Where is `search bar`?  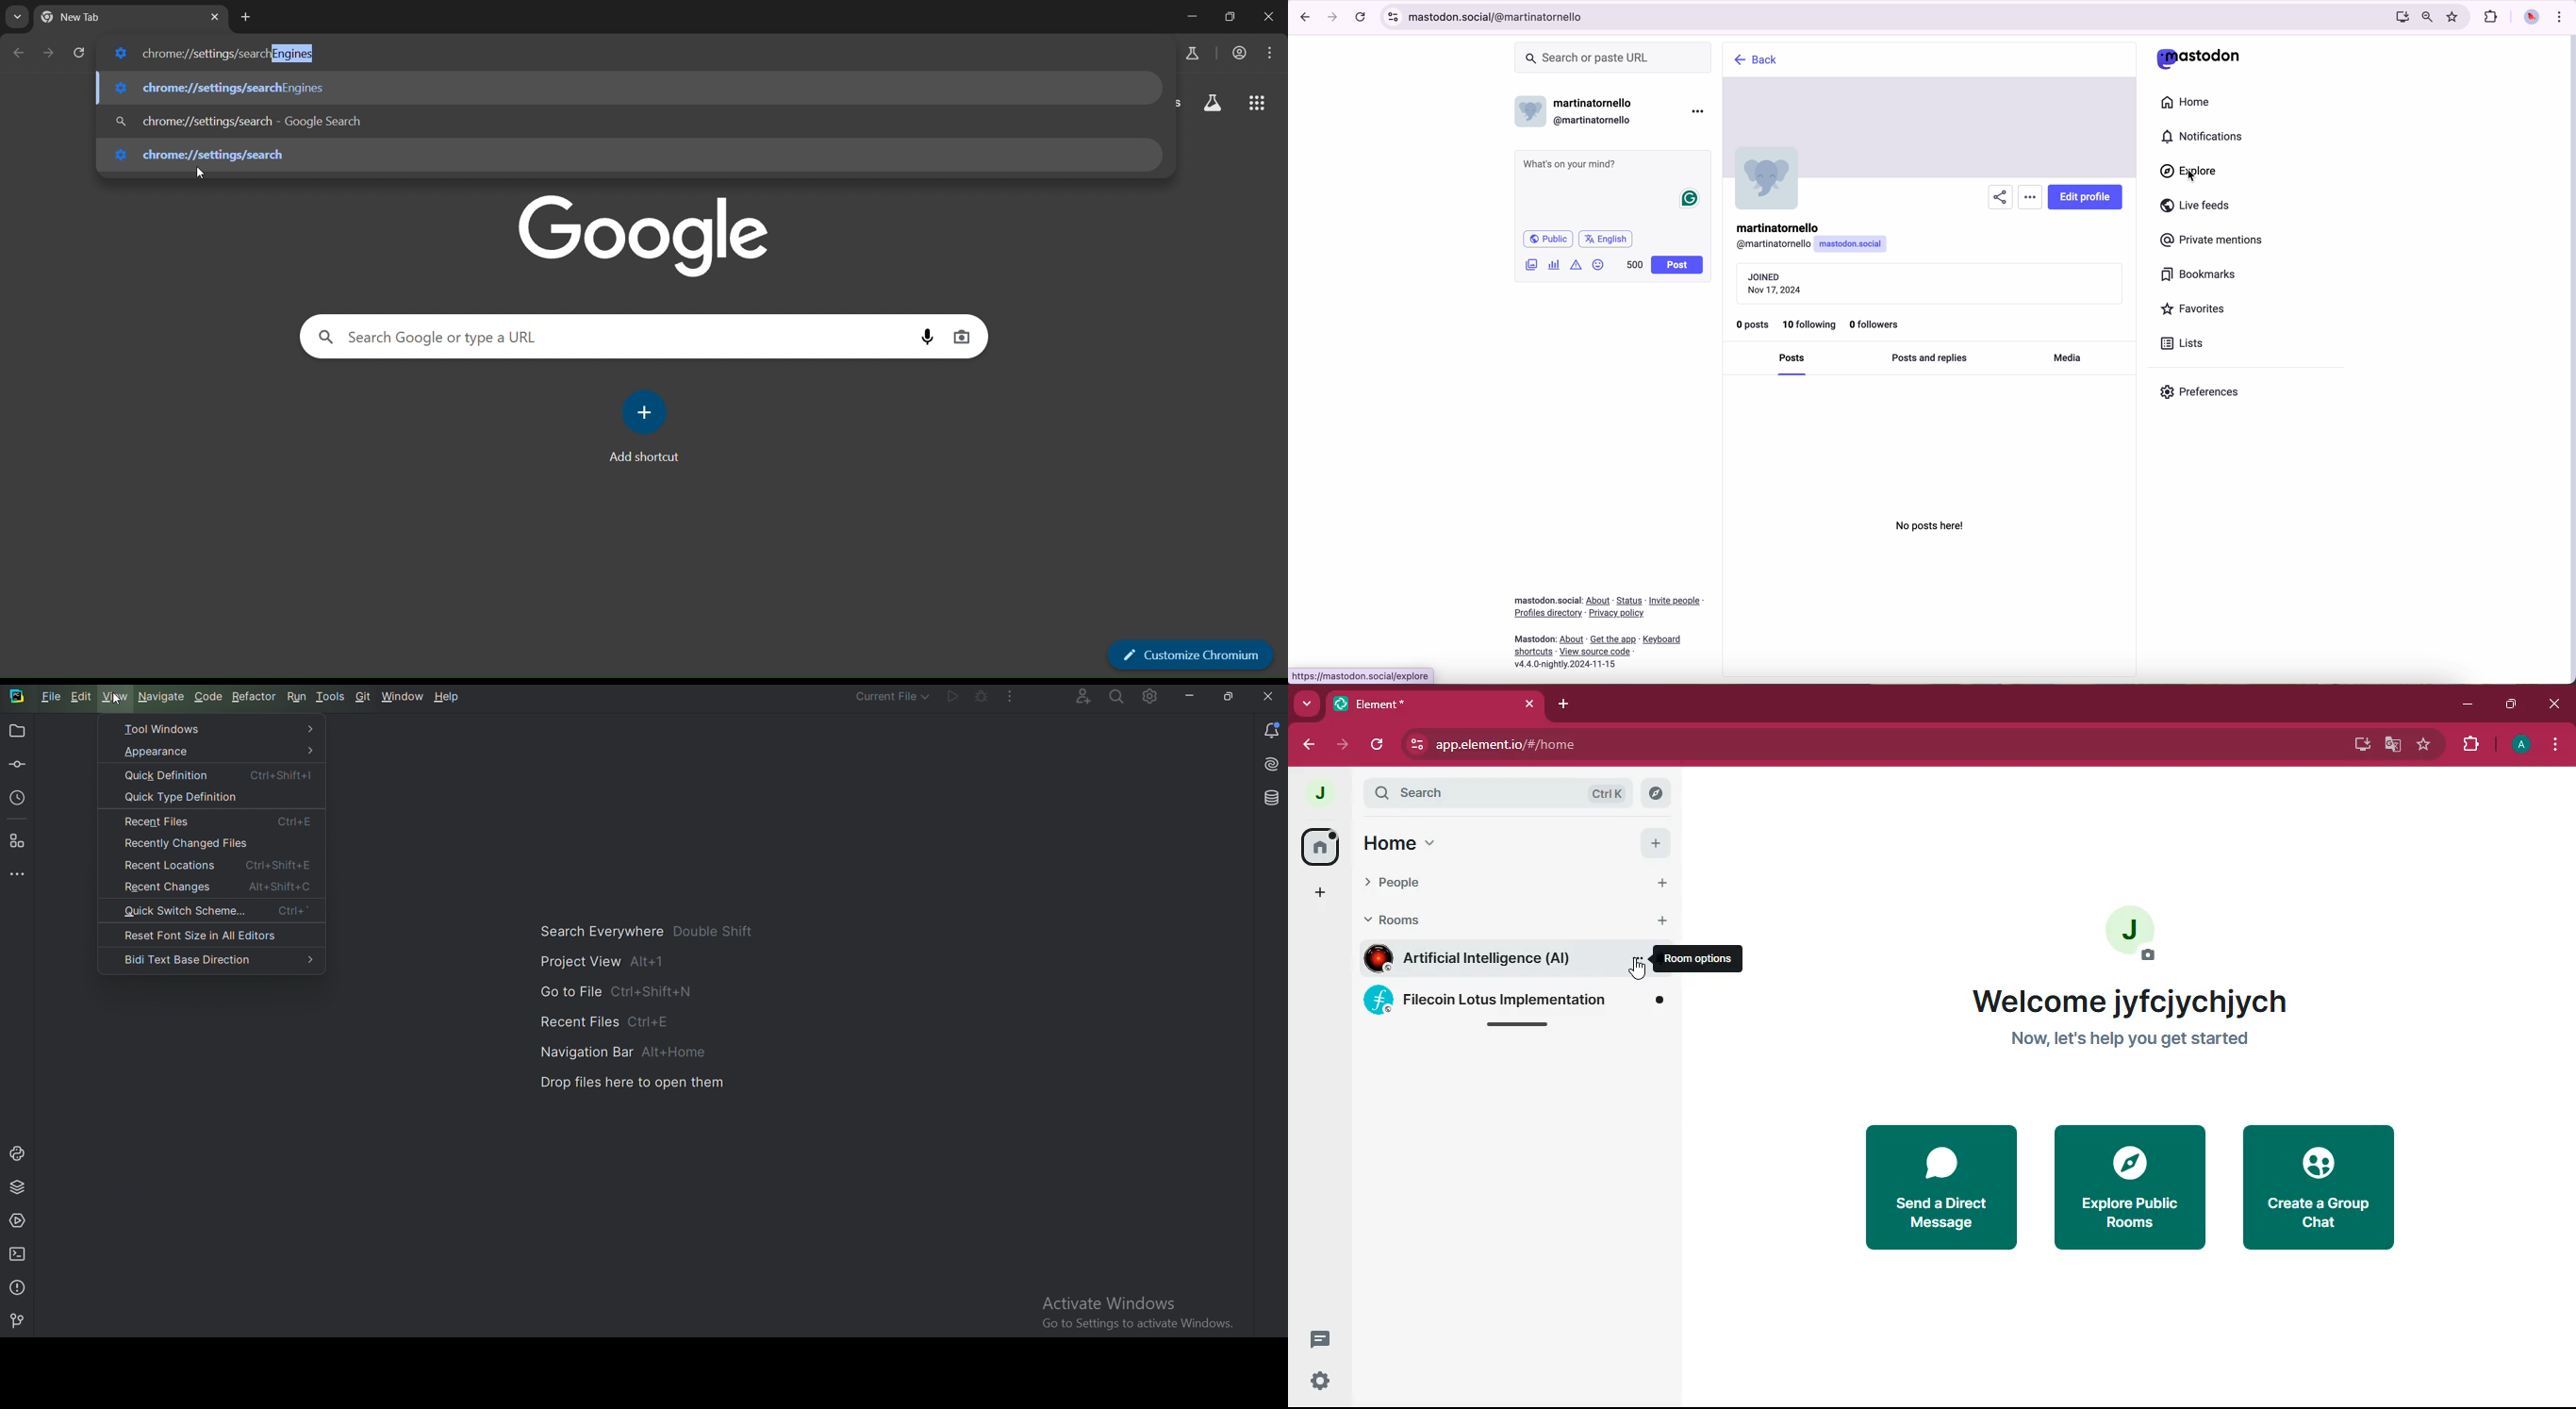 search bar is located at coordinates (1615, 57).